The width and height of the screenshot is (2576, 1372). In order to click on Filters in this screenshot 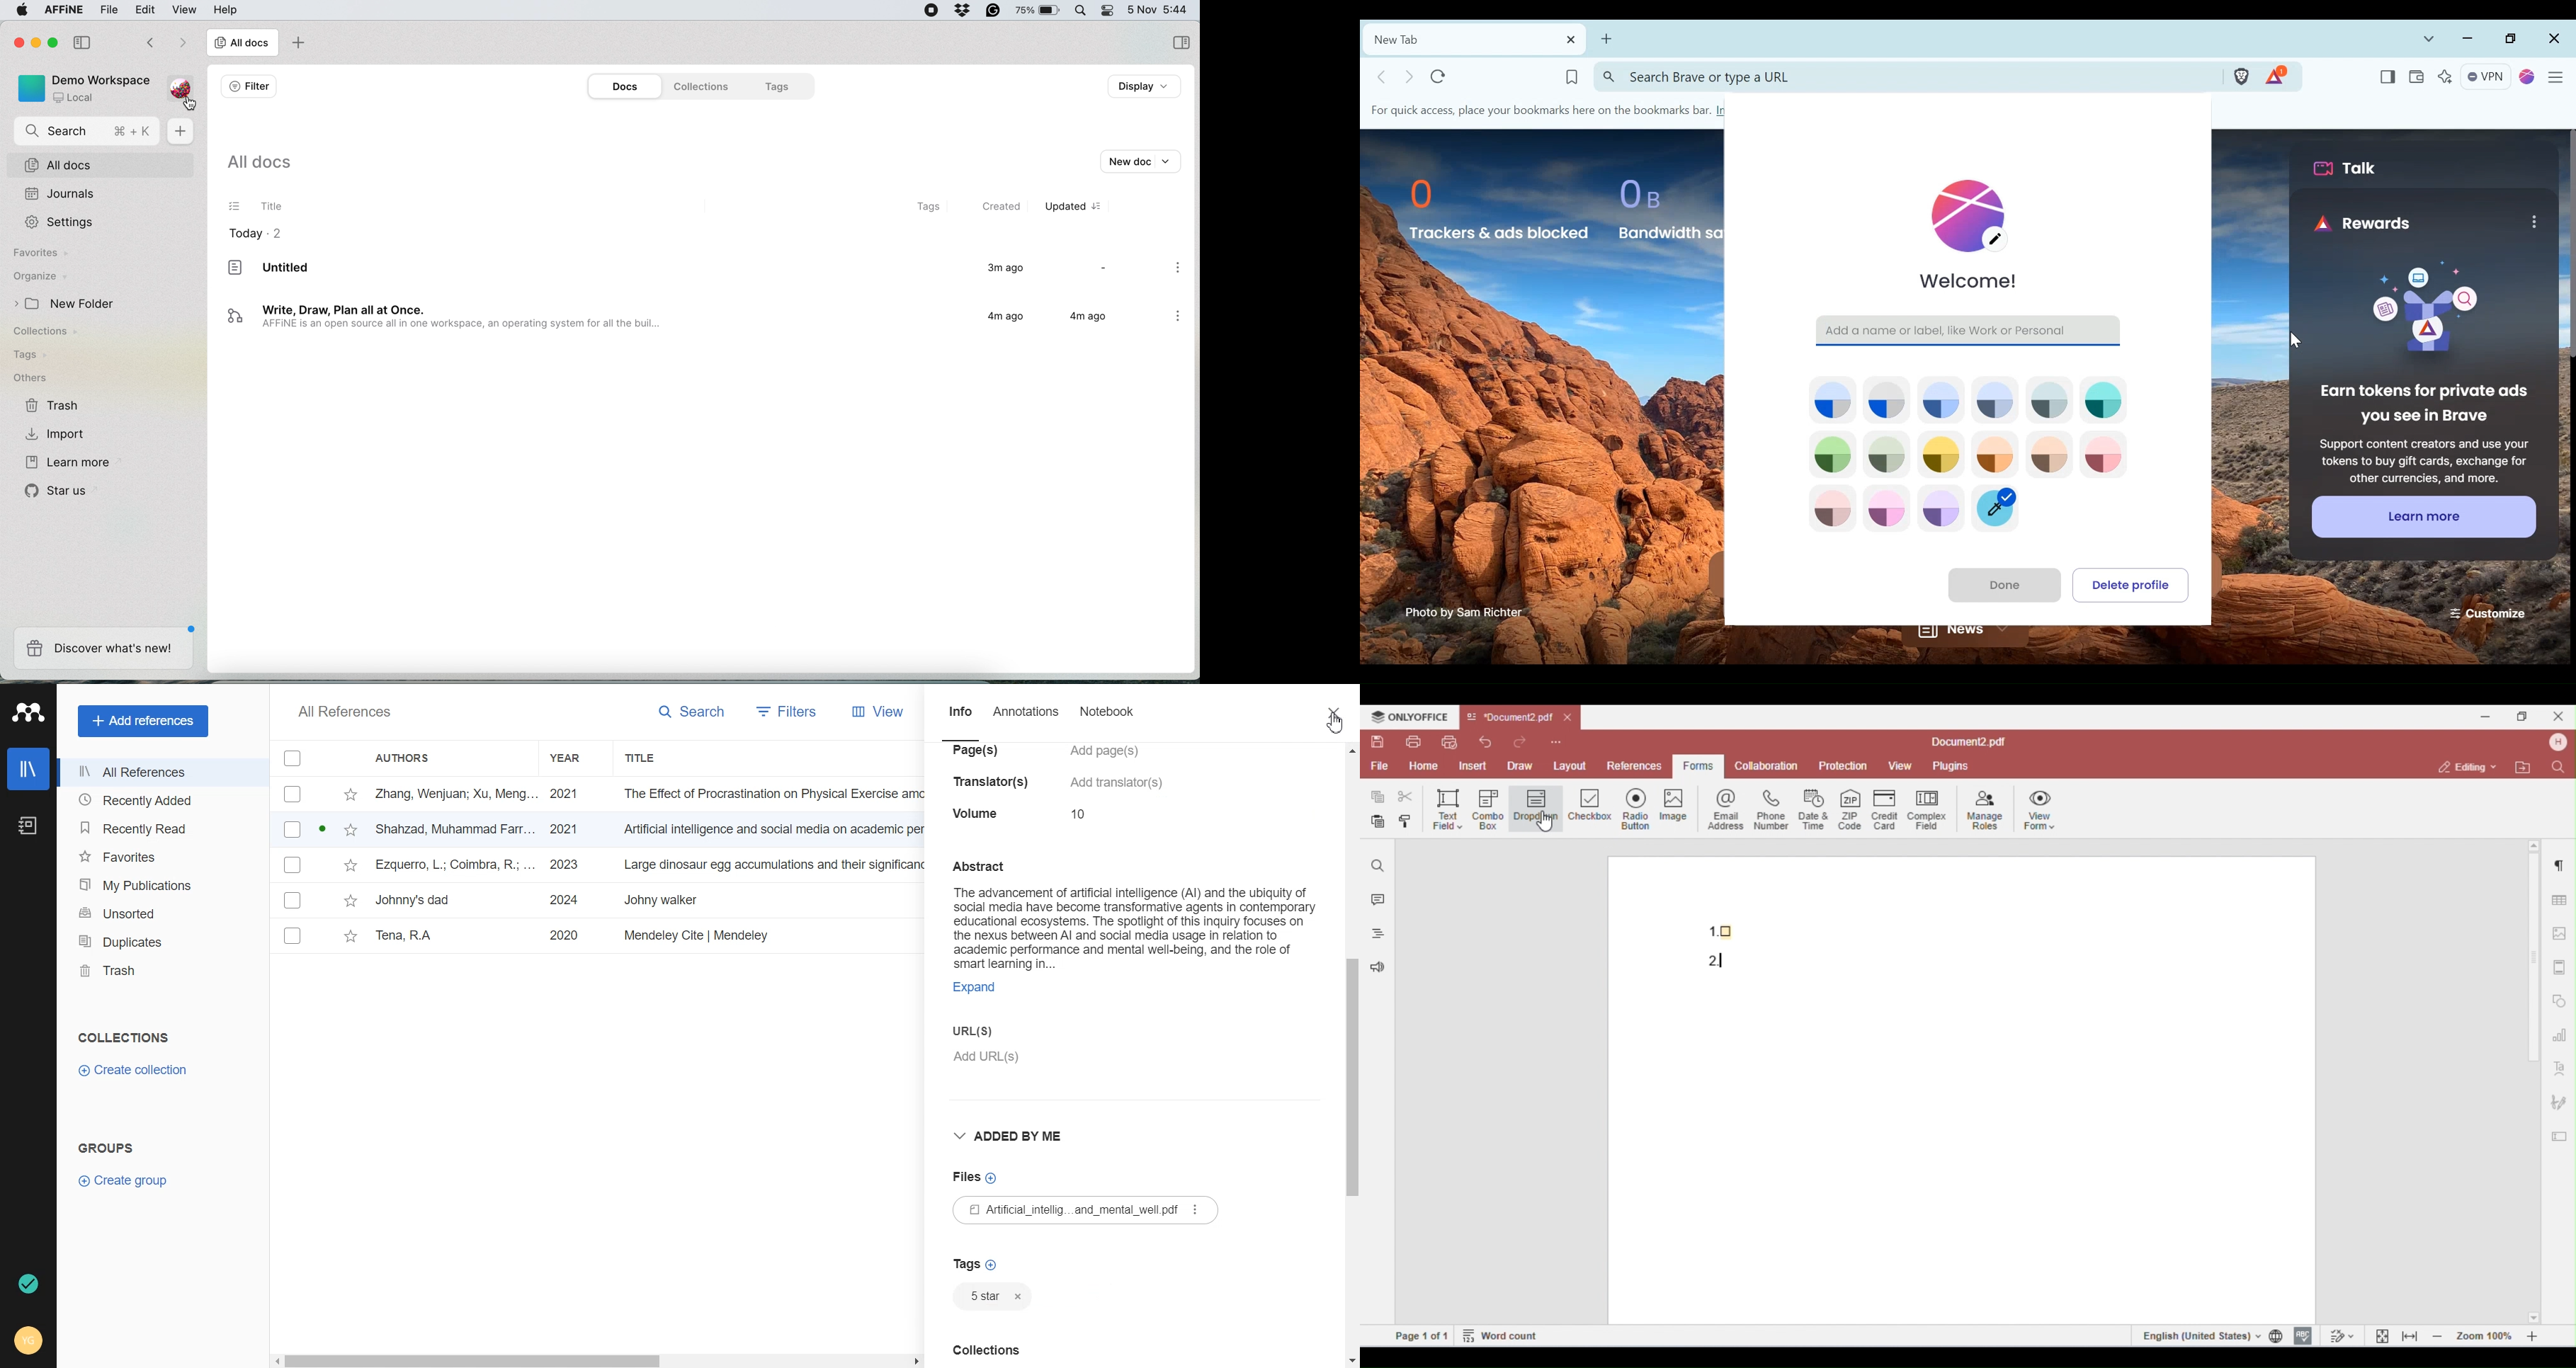, I will do `click(782, 713)`.